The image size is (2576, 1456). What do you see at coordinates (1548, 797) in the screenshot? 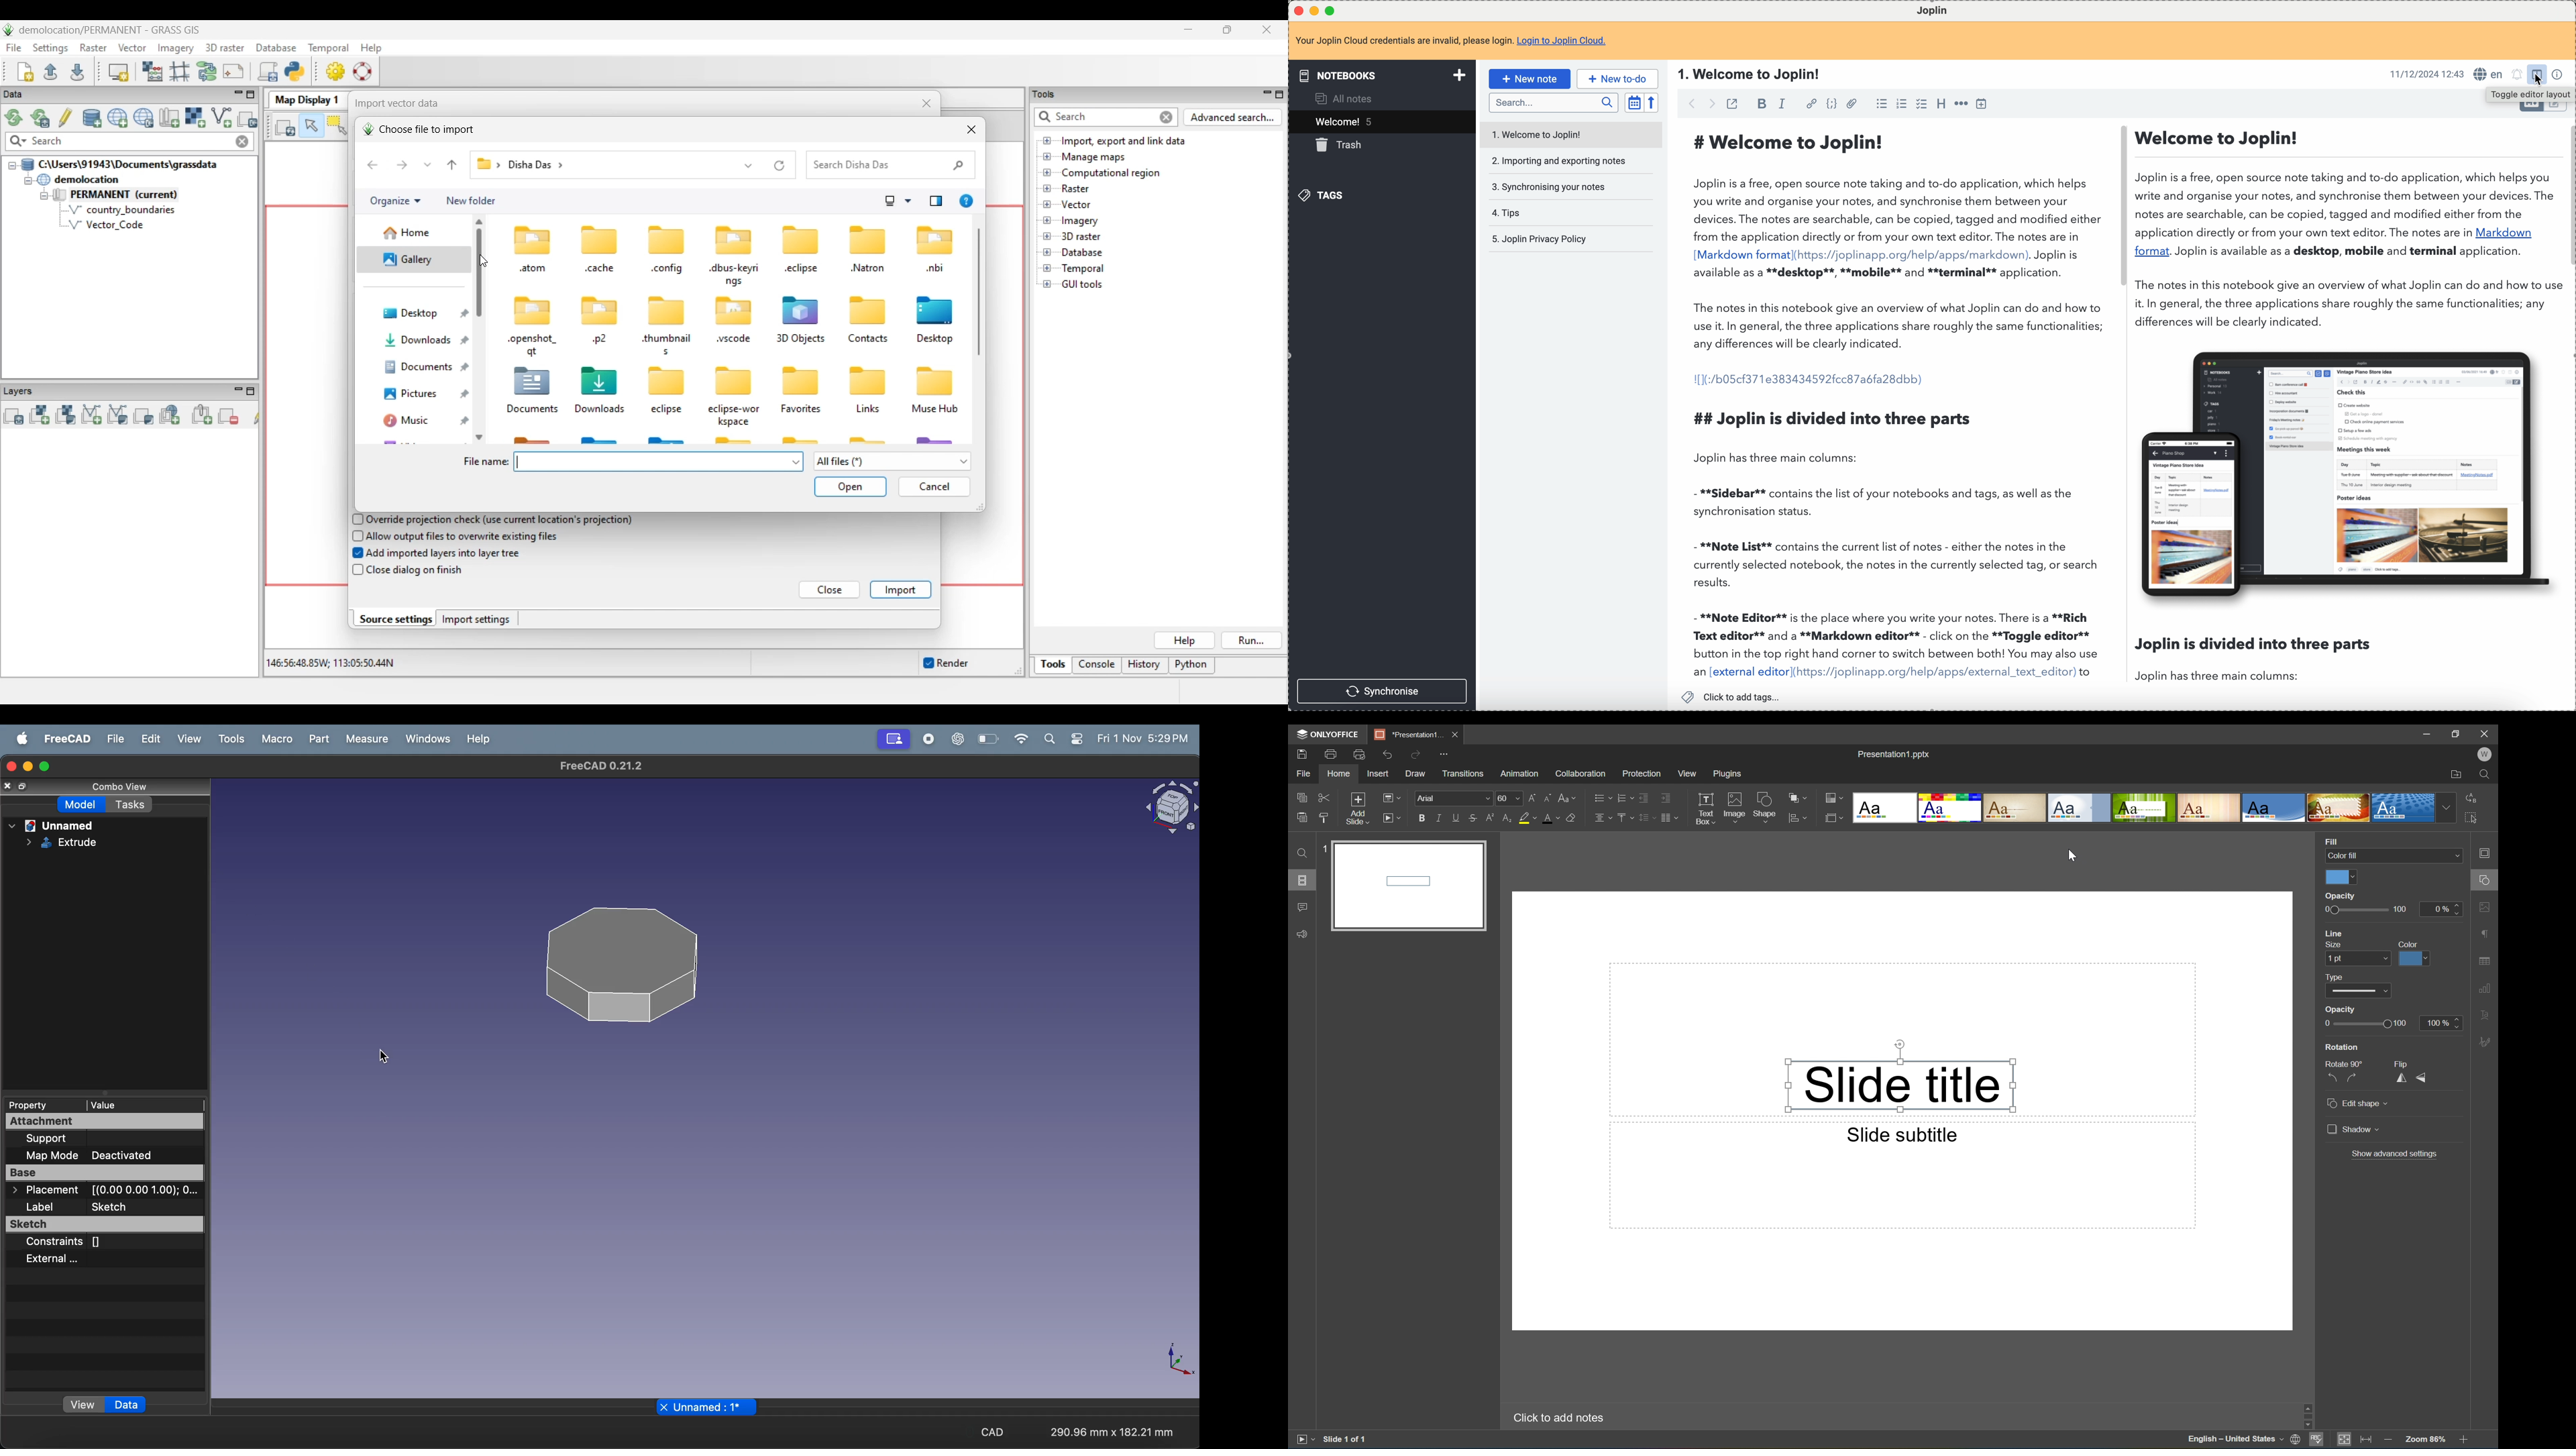
I see `Decrement font size` at bounding box center [1548, 797].